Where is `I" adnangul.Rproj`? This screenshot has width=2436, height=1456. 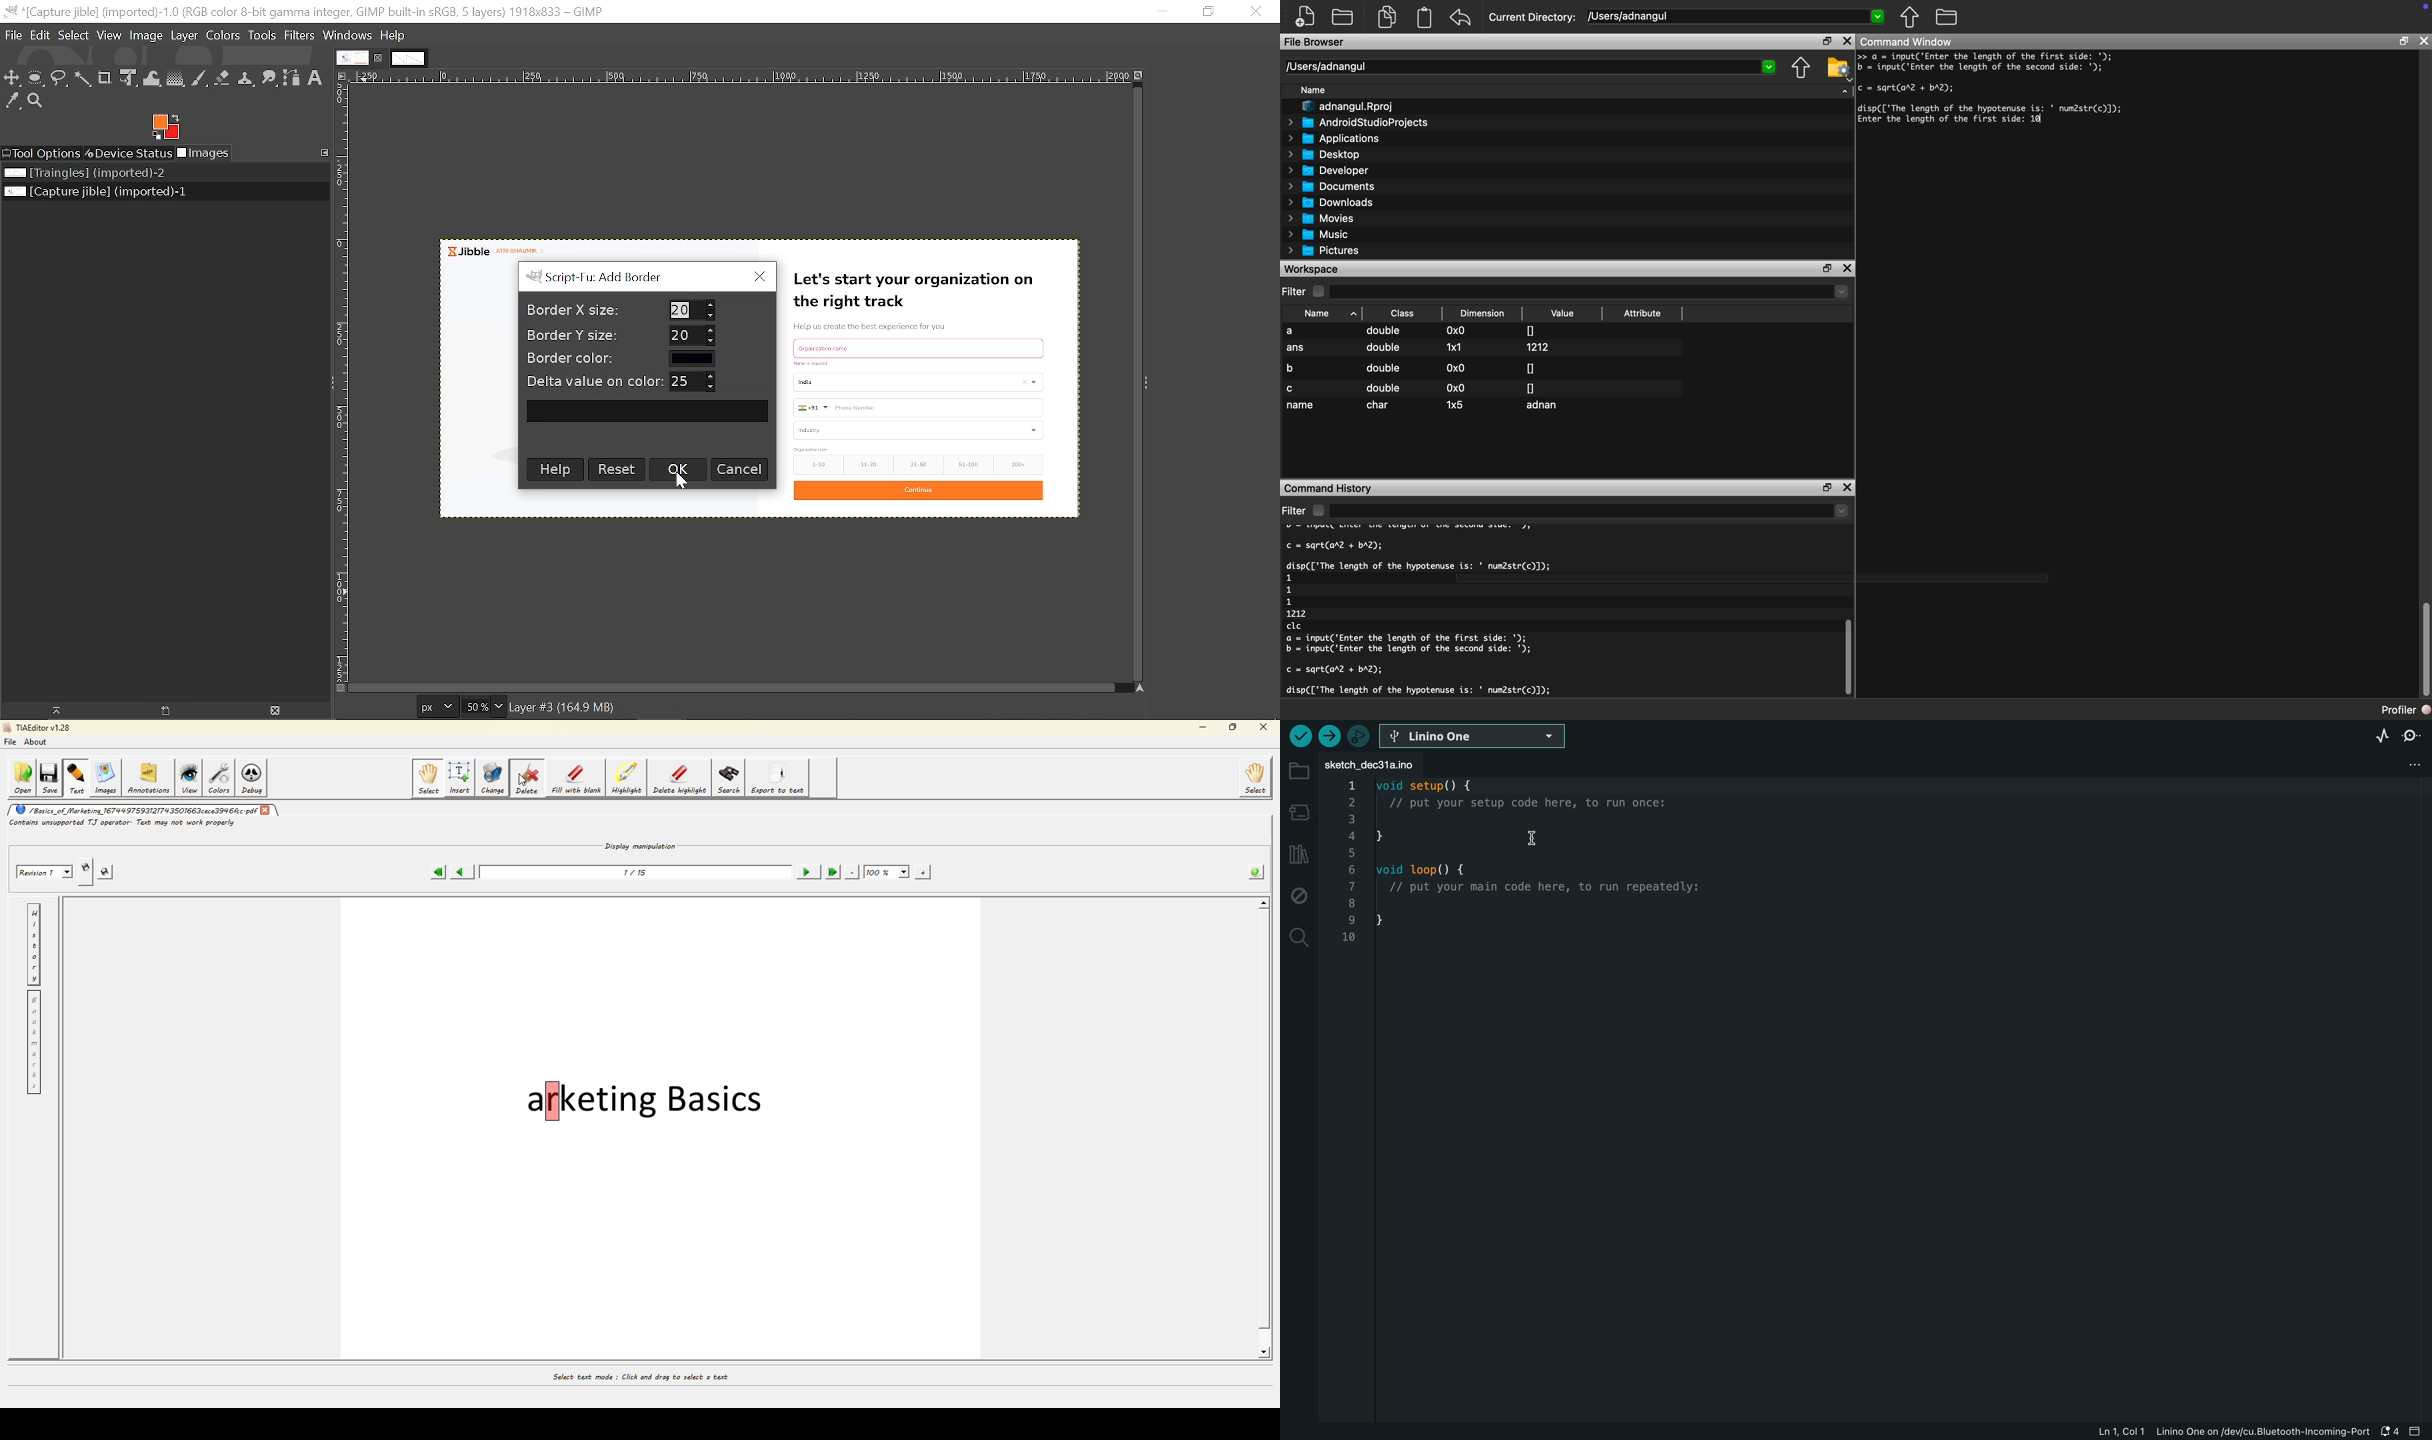 I" adnangul.Rproj is located at coordinates (1354, 107).